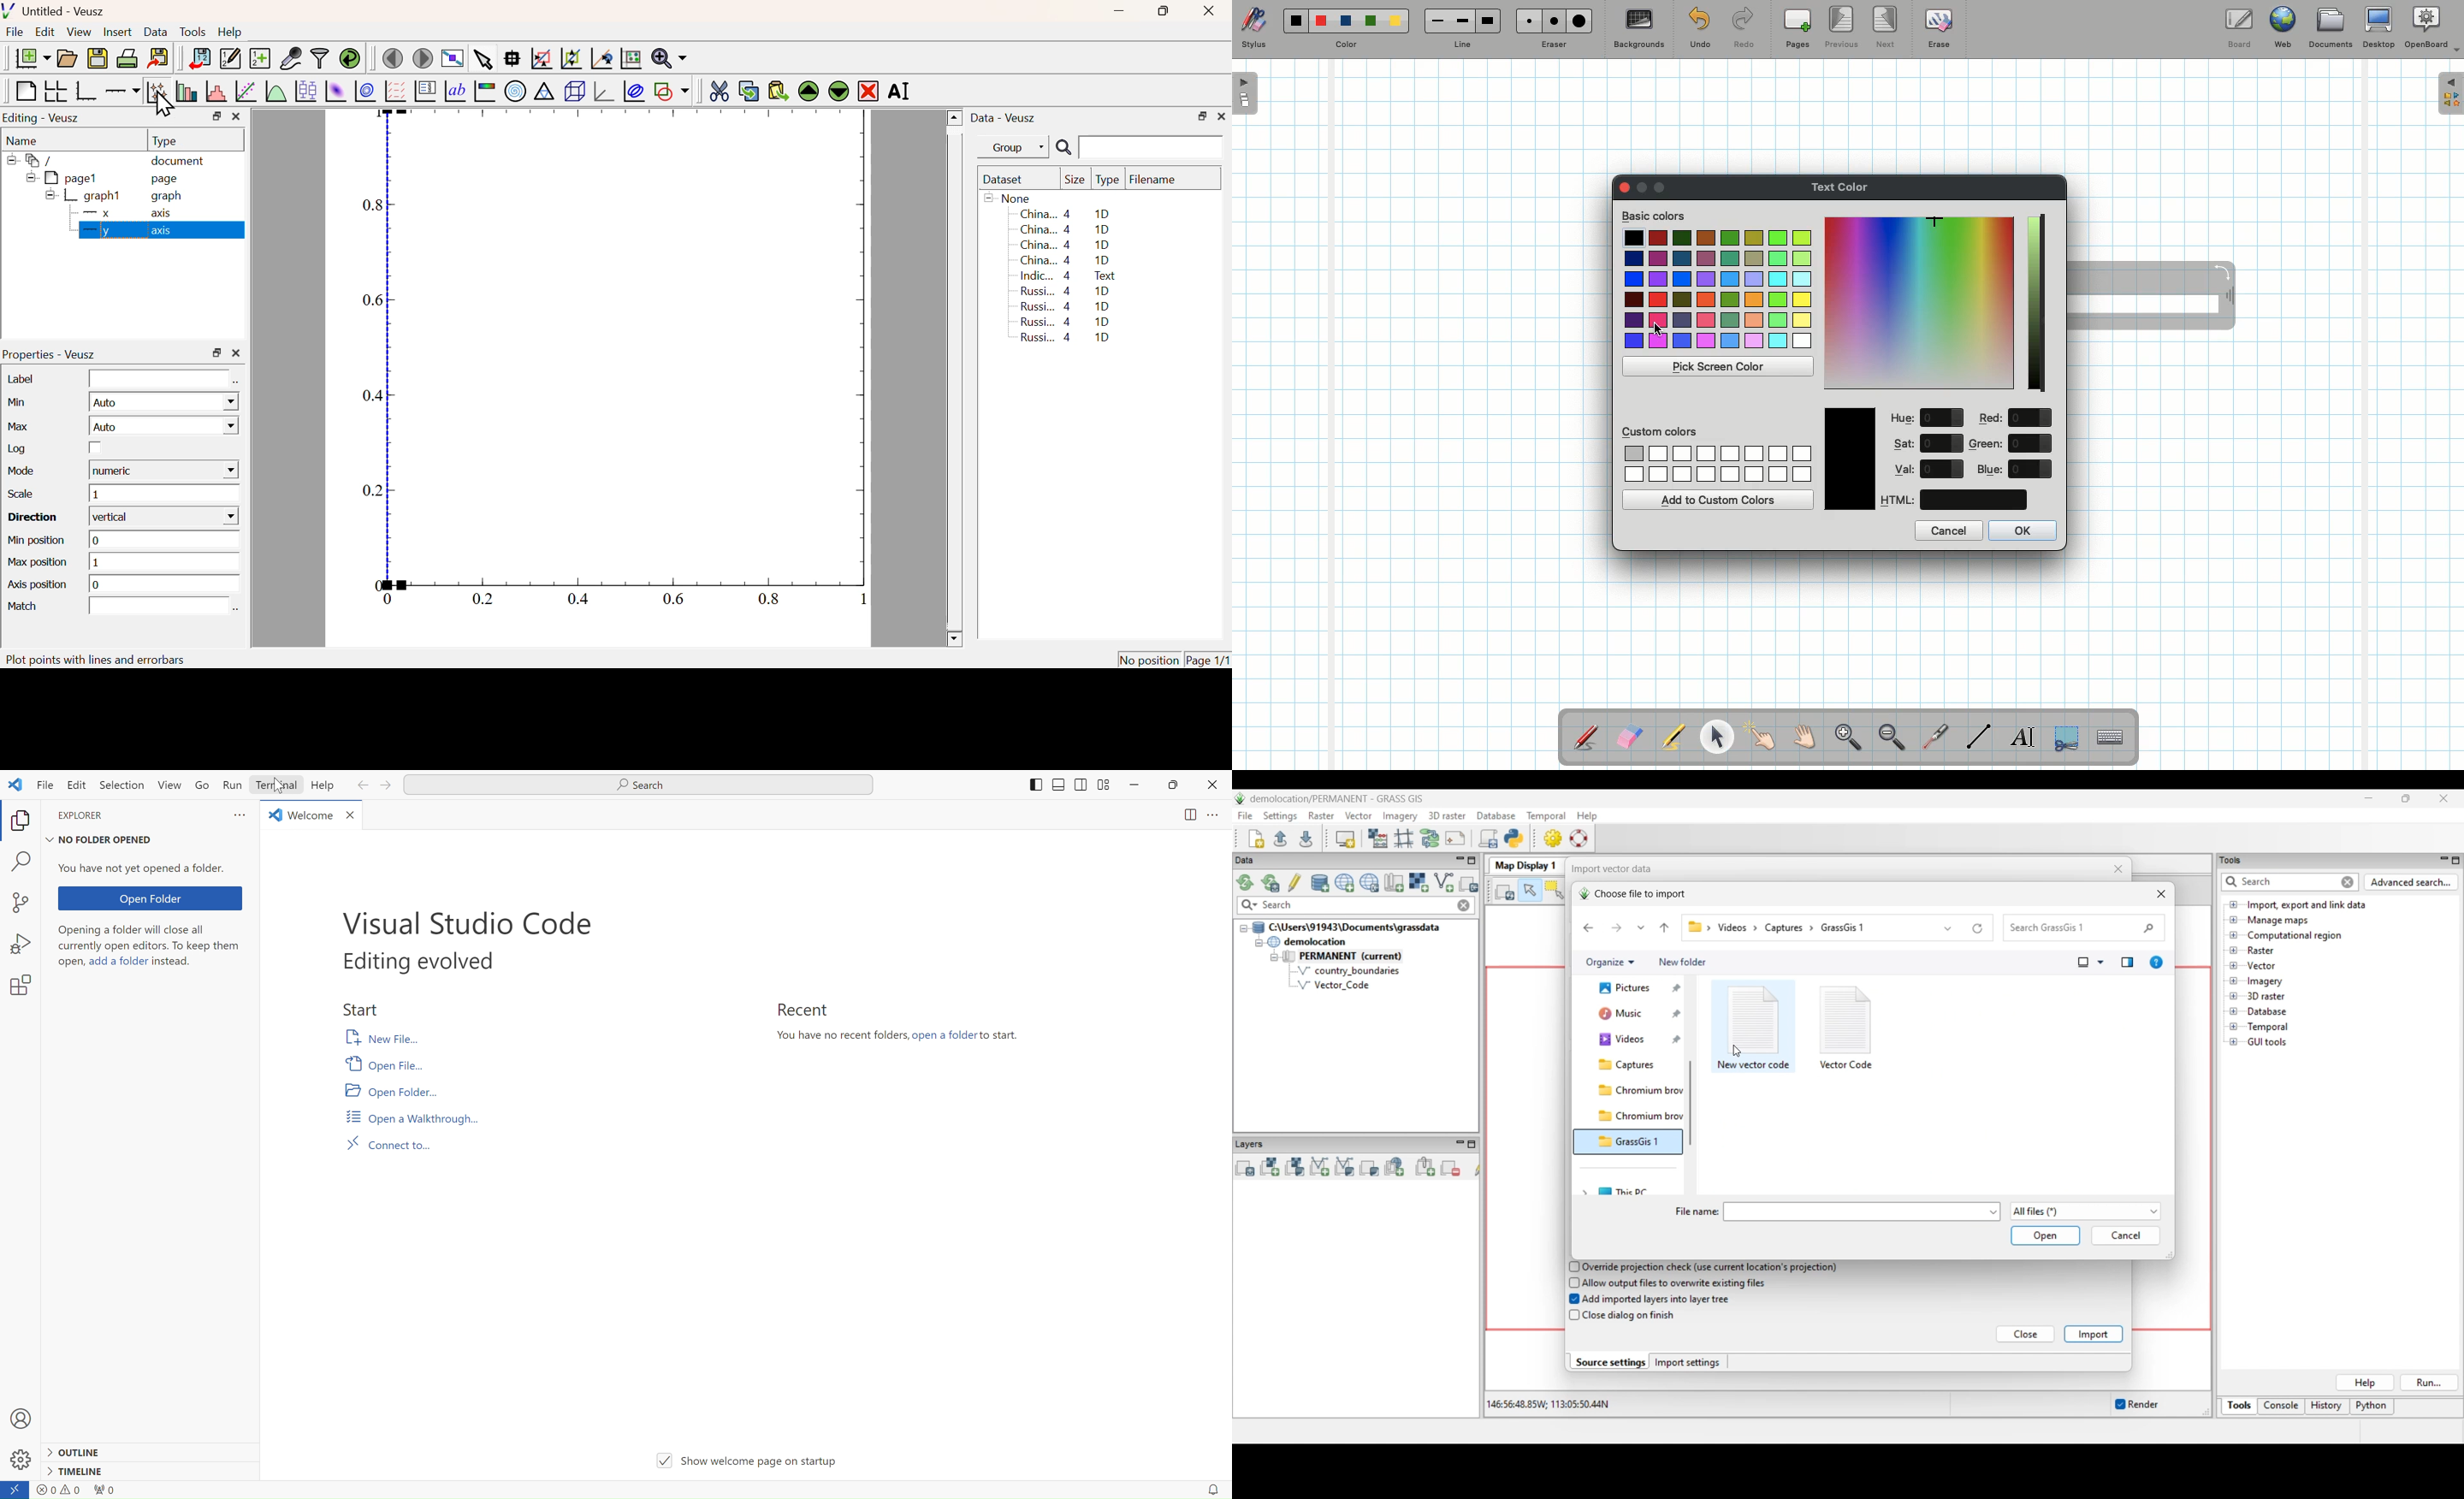  What do you see at coordinates (1065, 214) in the screenshot?
I see `China... 4 1D` at bounding box center [1065, 214].